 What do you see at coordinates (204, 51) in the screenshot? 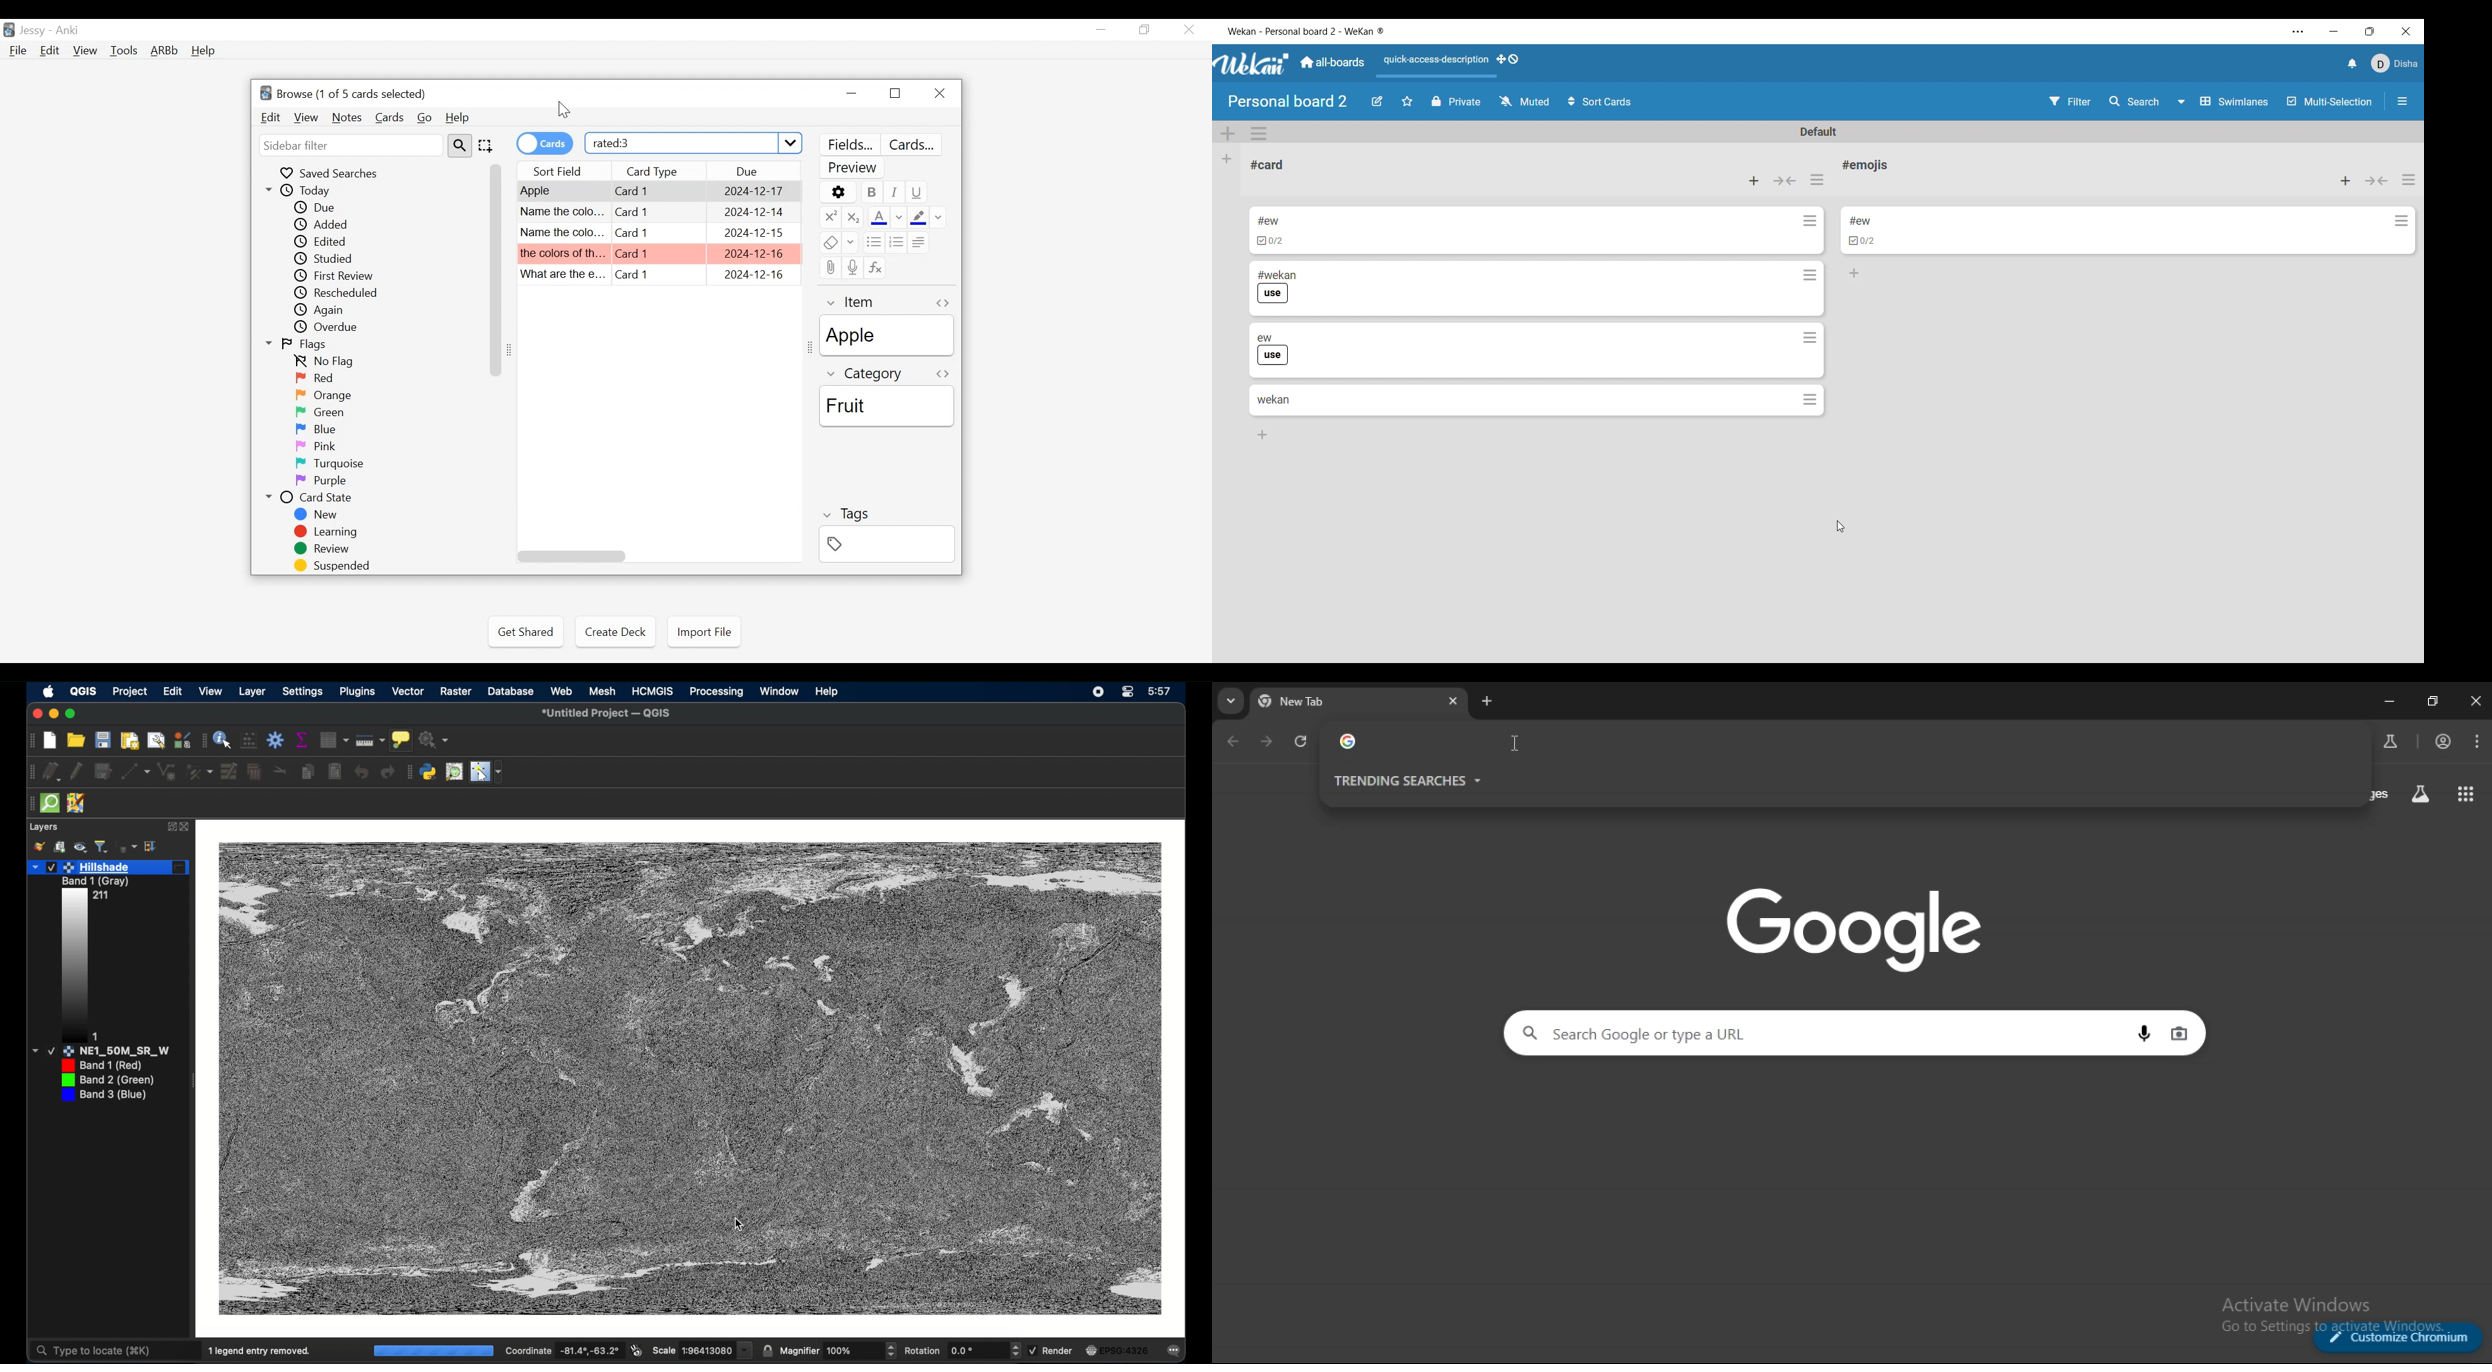
I see `Help` at bounding box center [204, 51].